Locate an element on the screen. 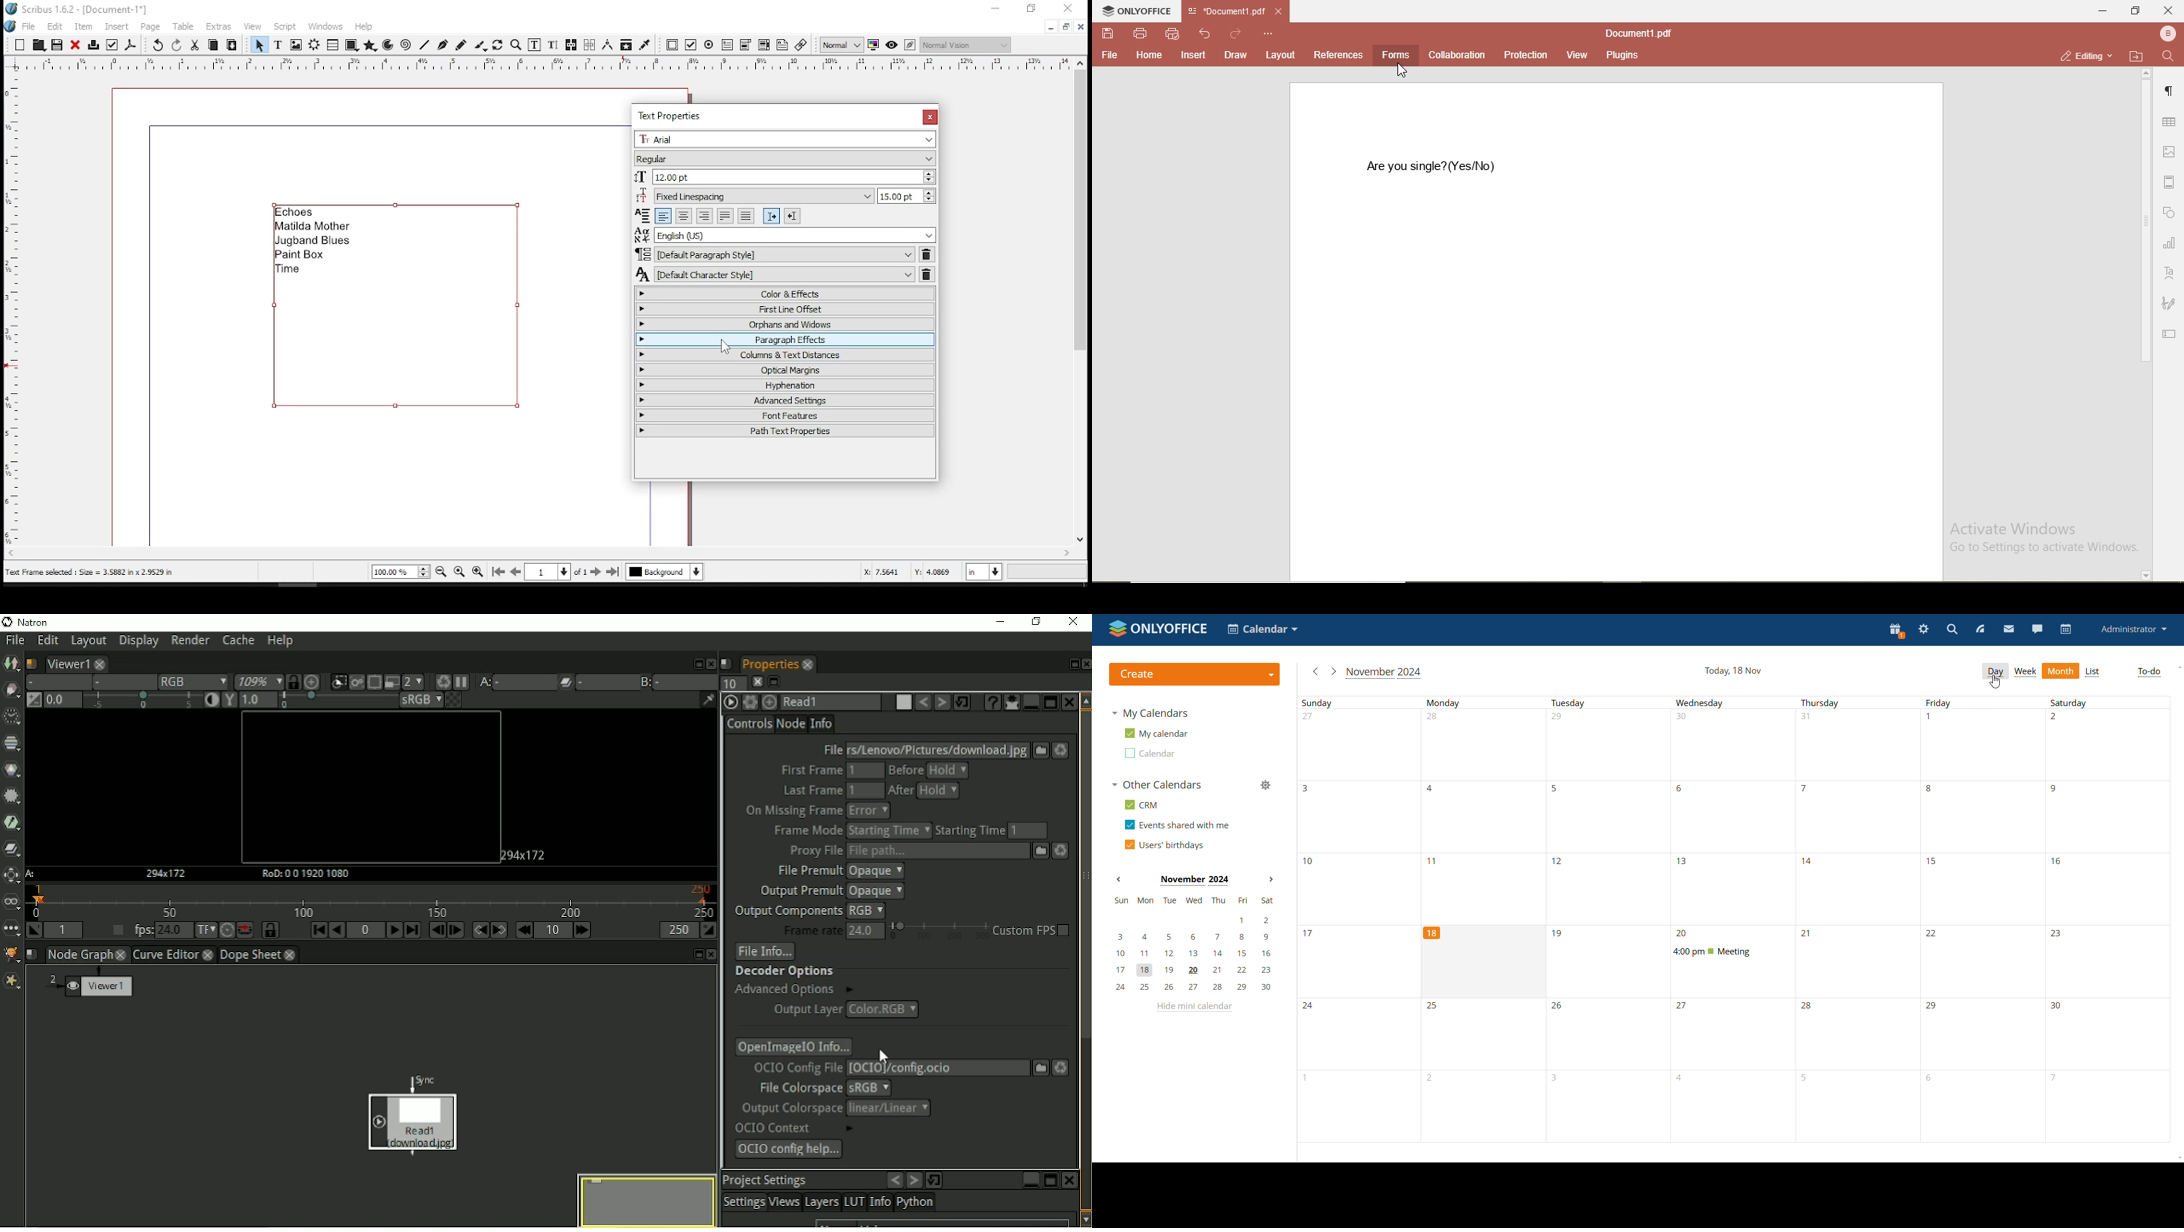 The width and height of the screenshot is (2184, 1232). edit text with story editor is located at coordinates (550, 45).